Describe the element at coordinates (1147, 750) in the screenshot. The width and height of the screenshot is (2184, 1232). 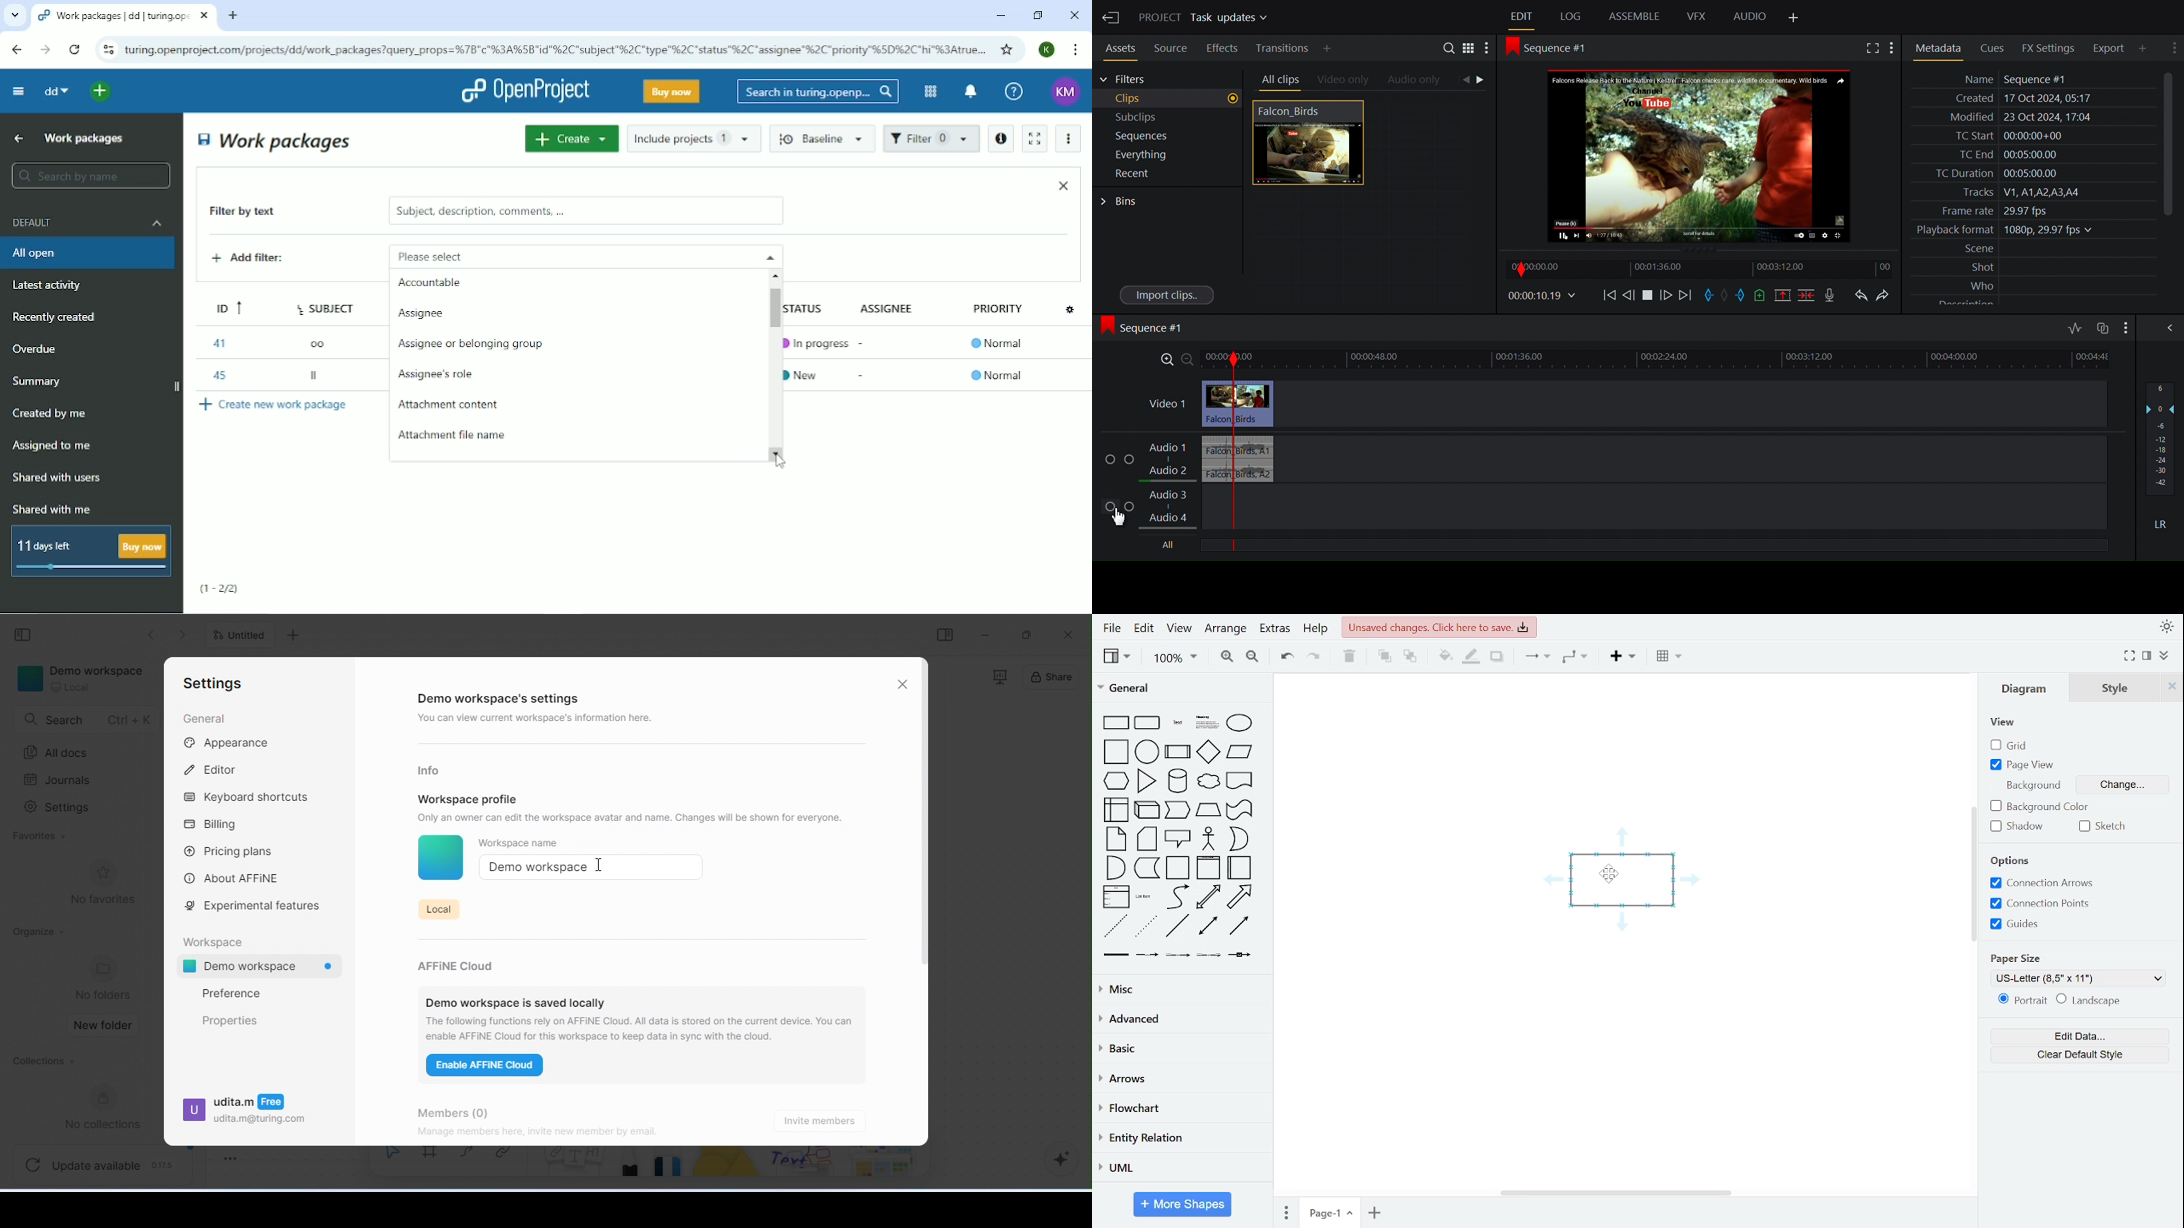
I see `circle` at that location.